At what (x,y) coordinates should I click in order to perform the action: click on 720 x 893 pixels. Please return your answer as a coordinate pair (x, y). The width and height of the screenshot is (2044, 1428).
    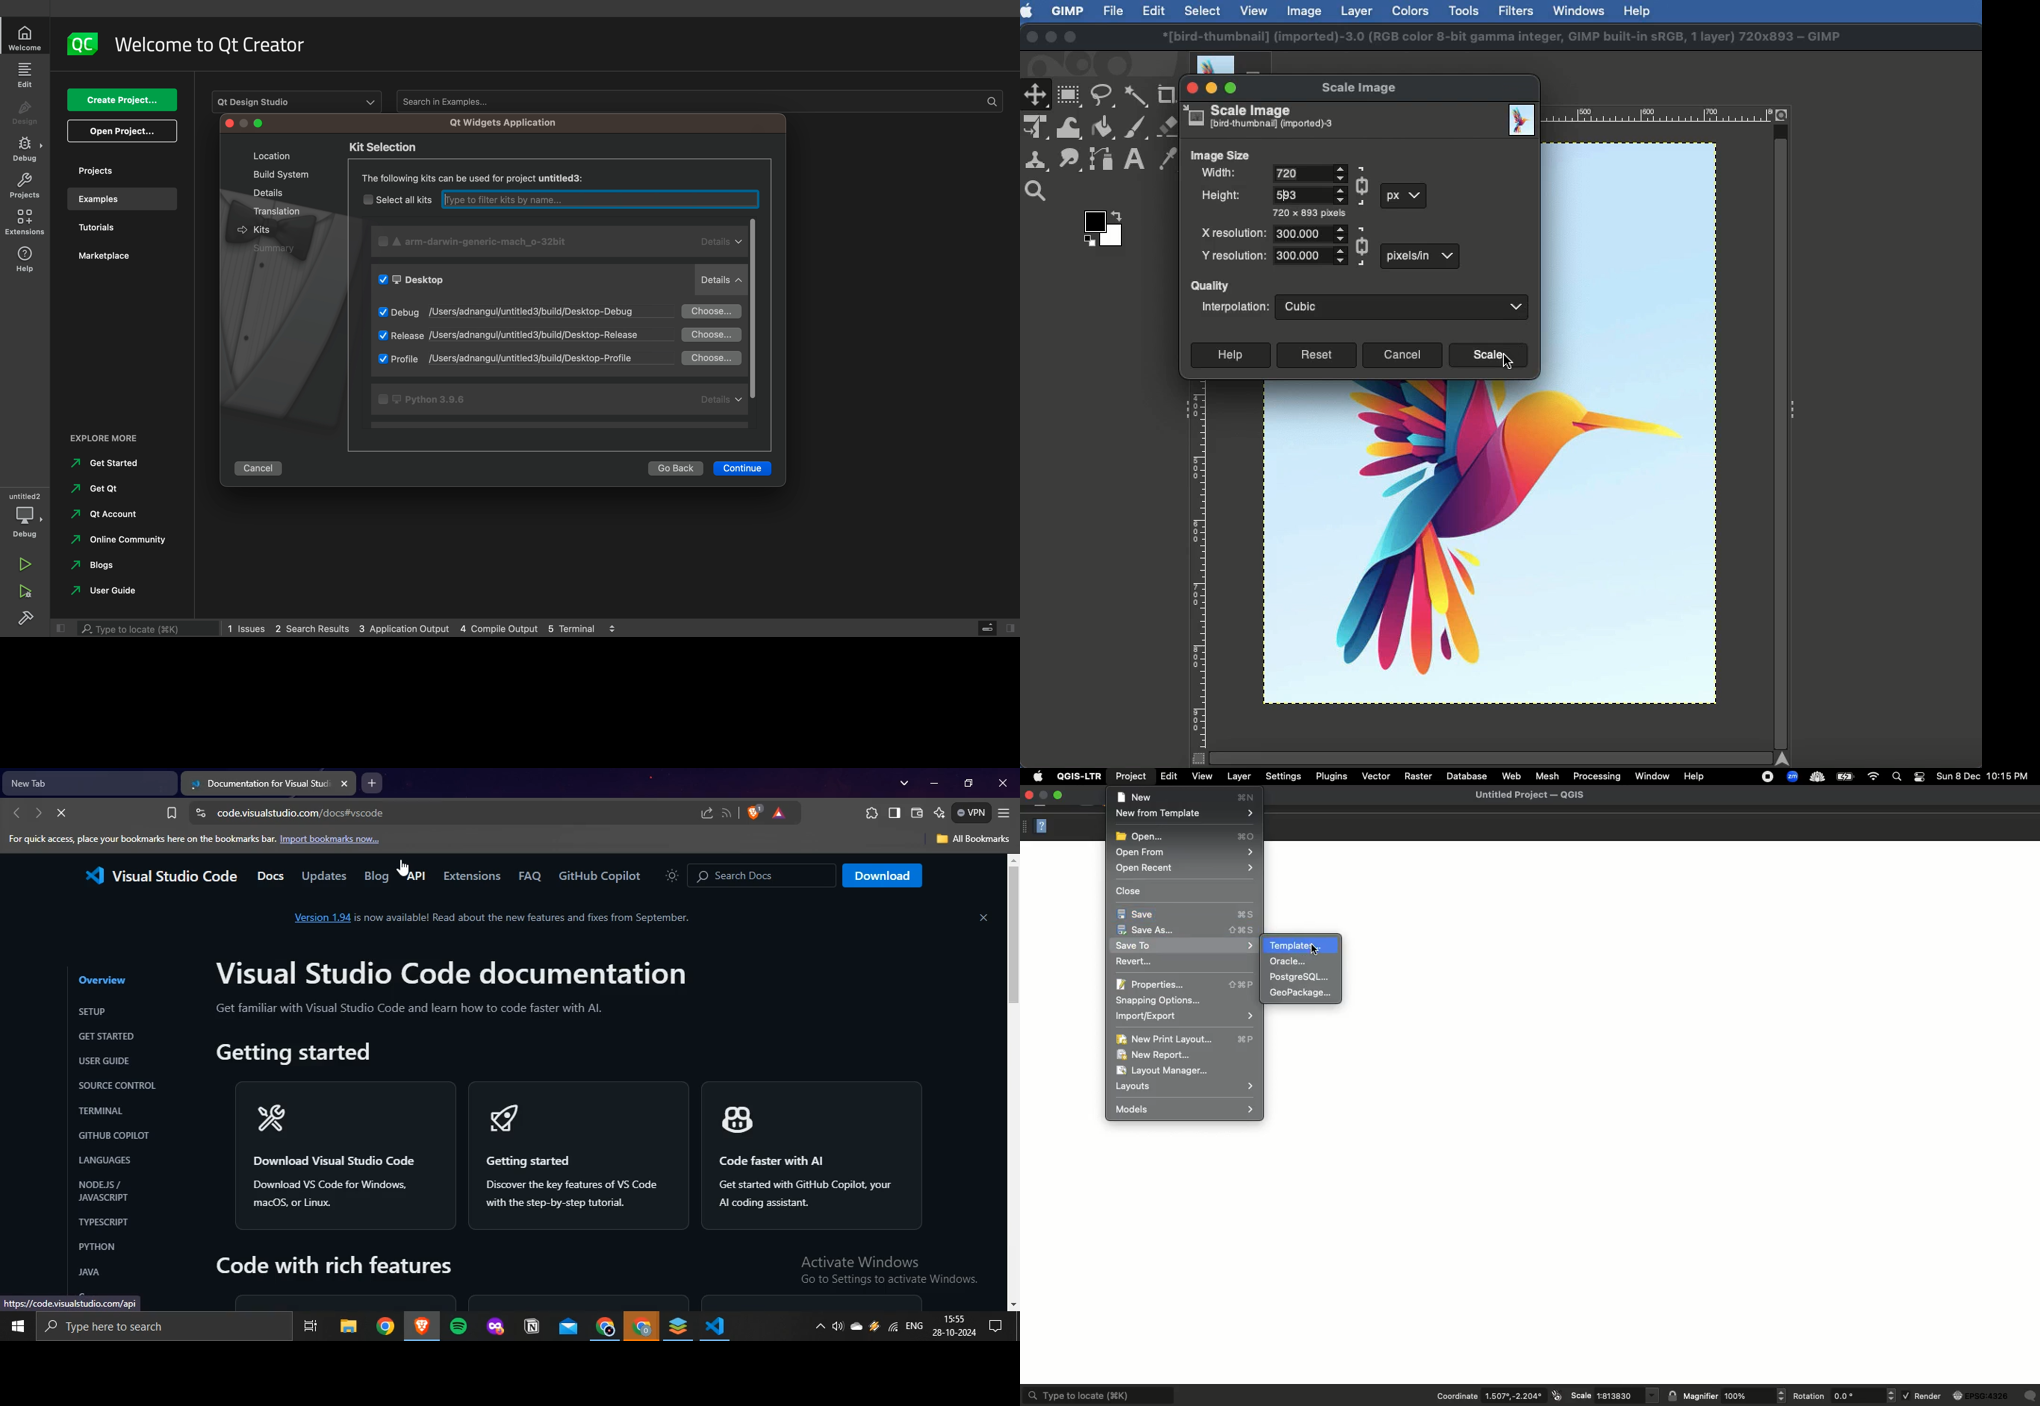
    Looking at the image, I should click on (1312, 213).